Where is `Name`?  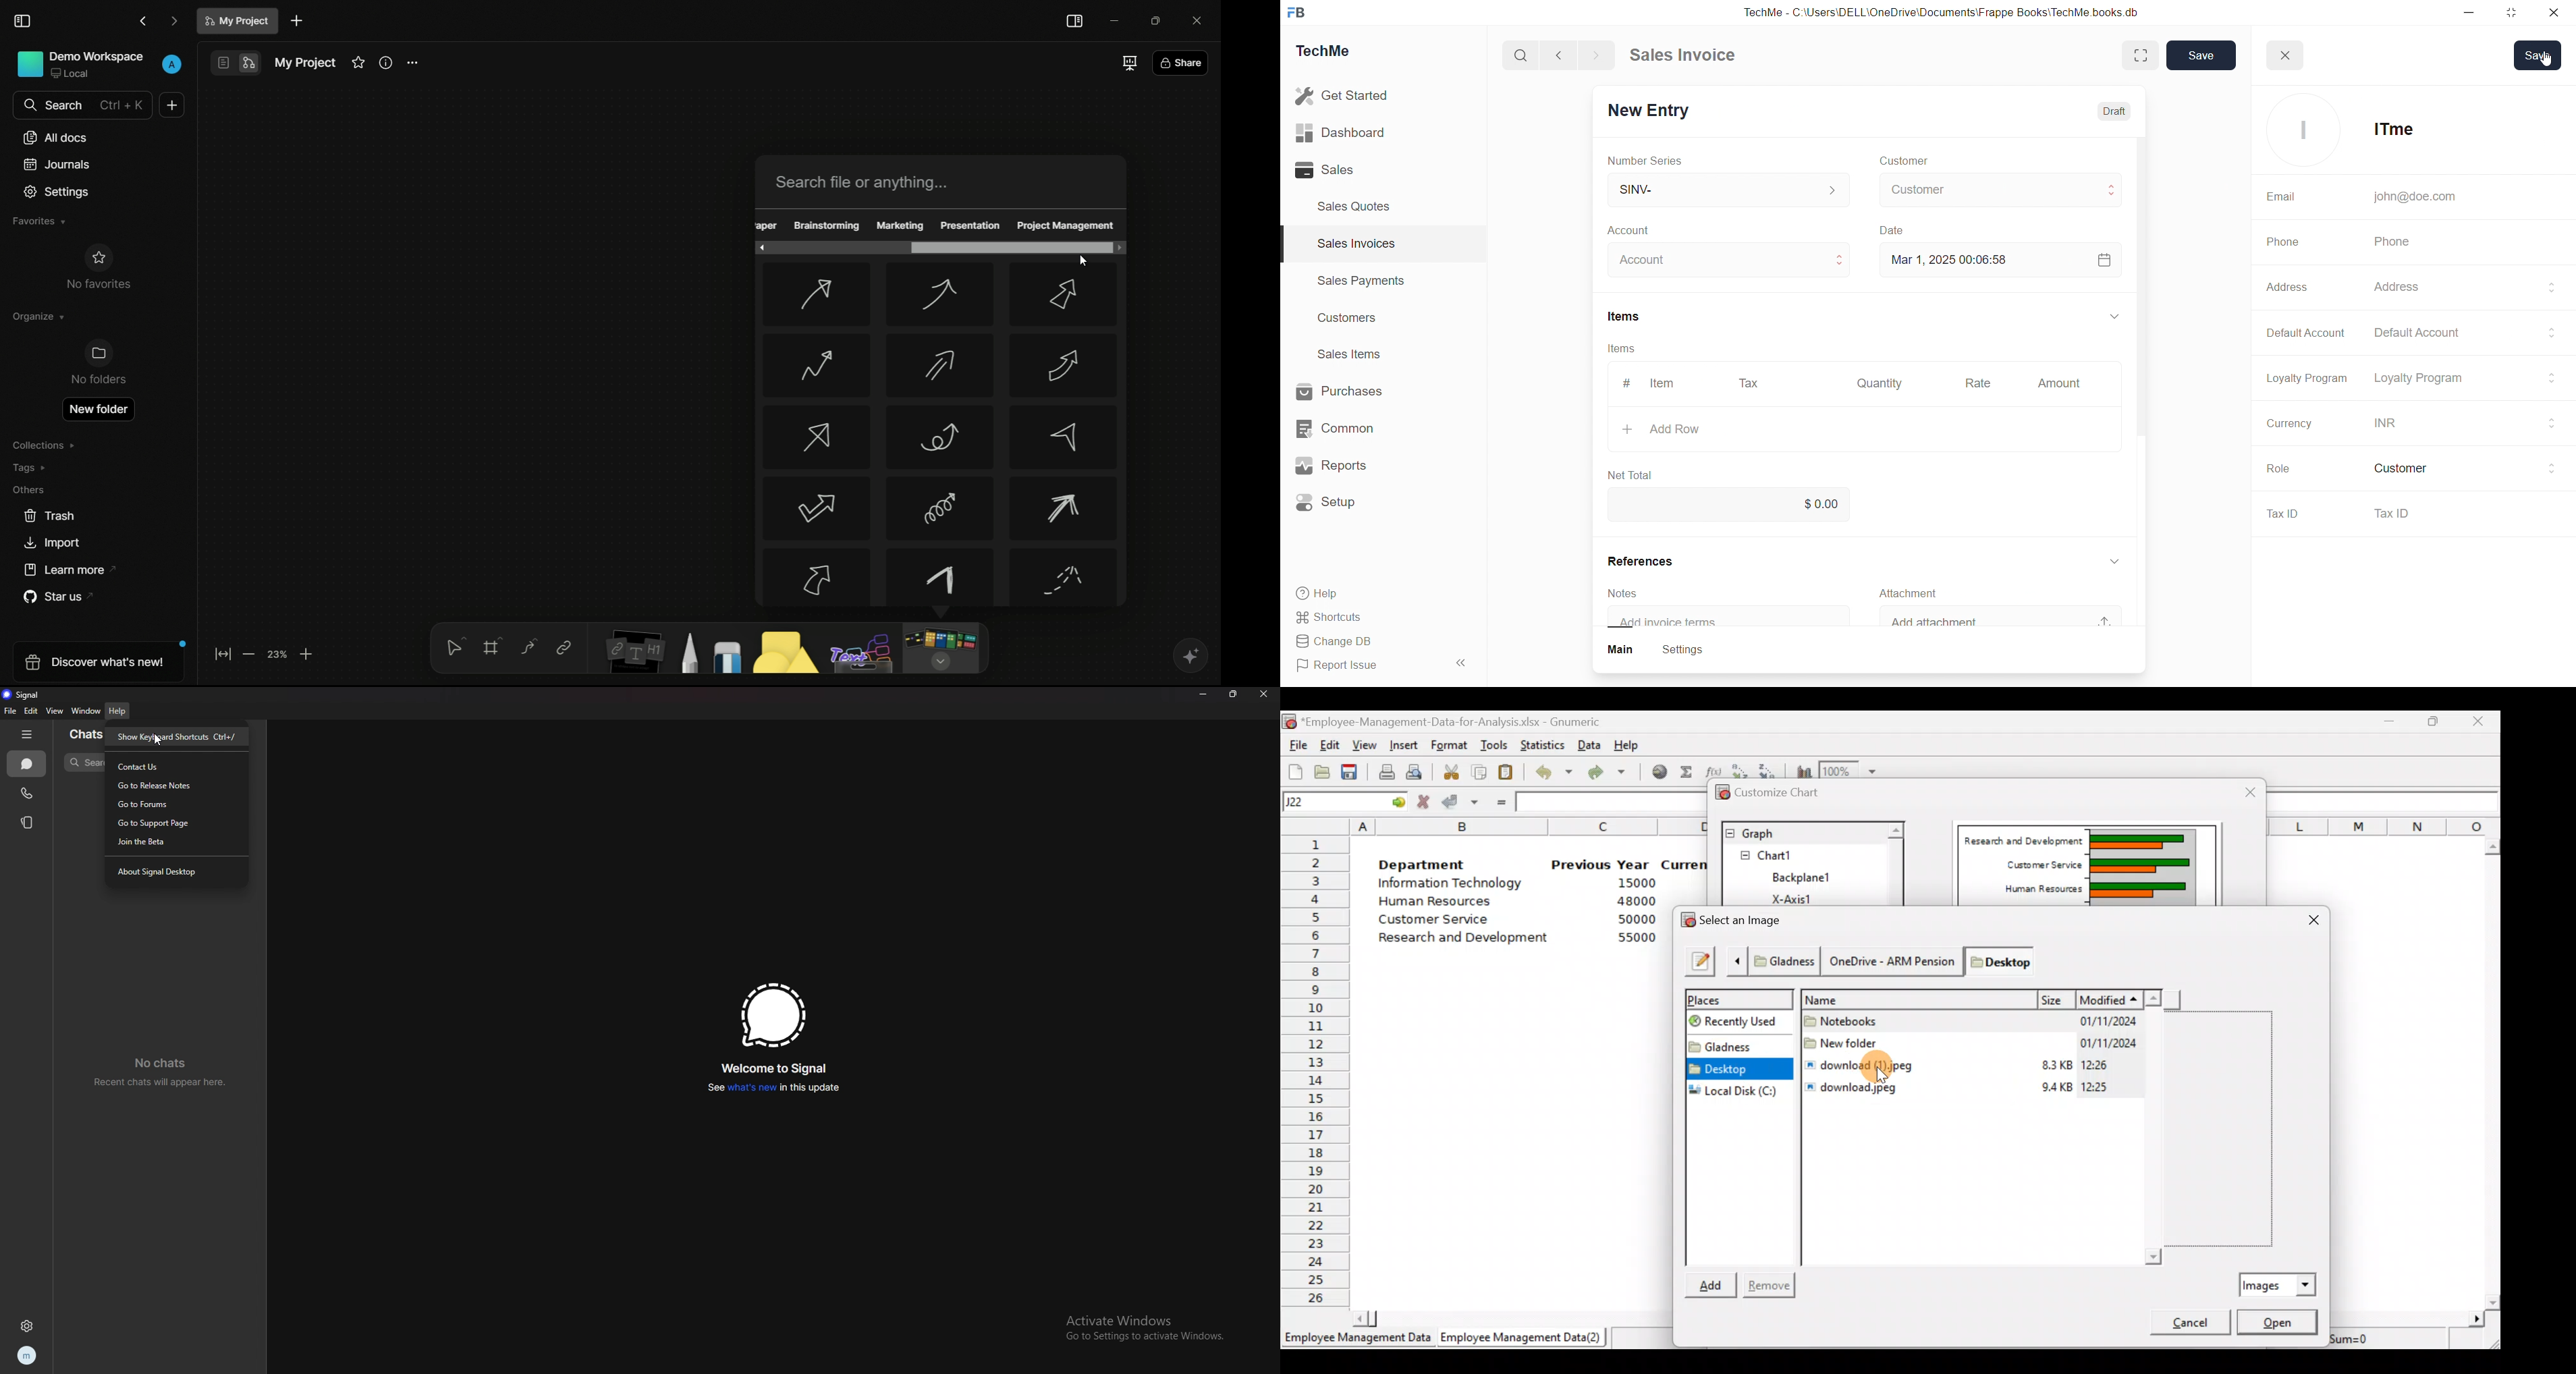 Name is located at coordinates (1920, 999).